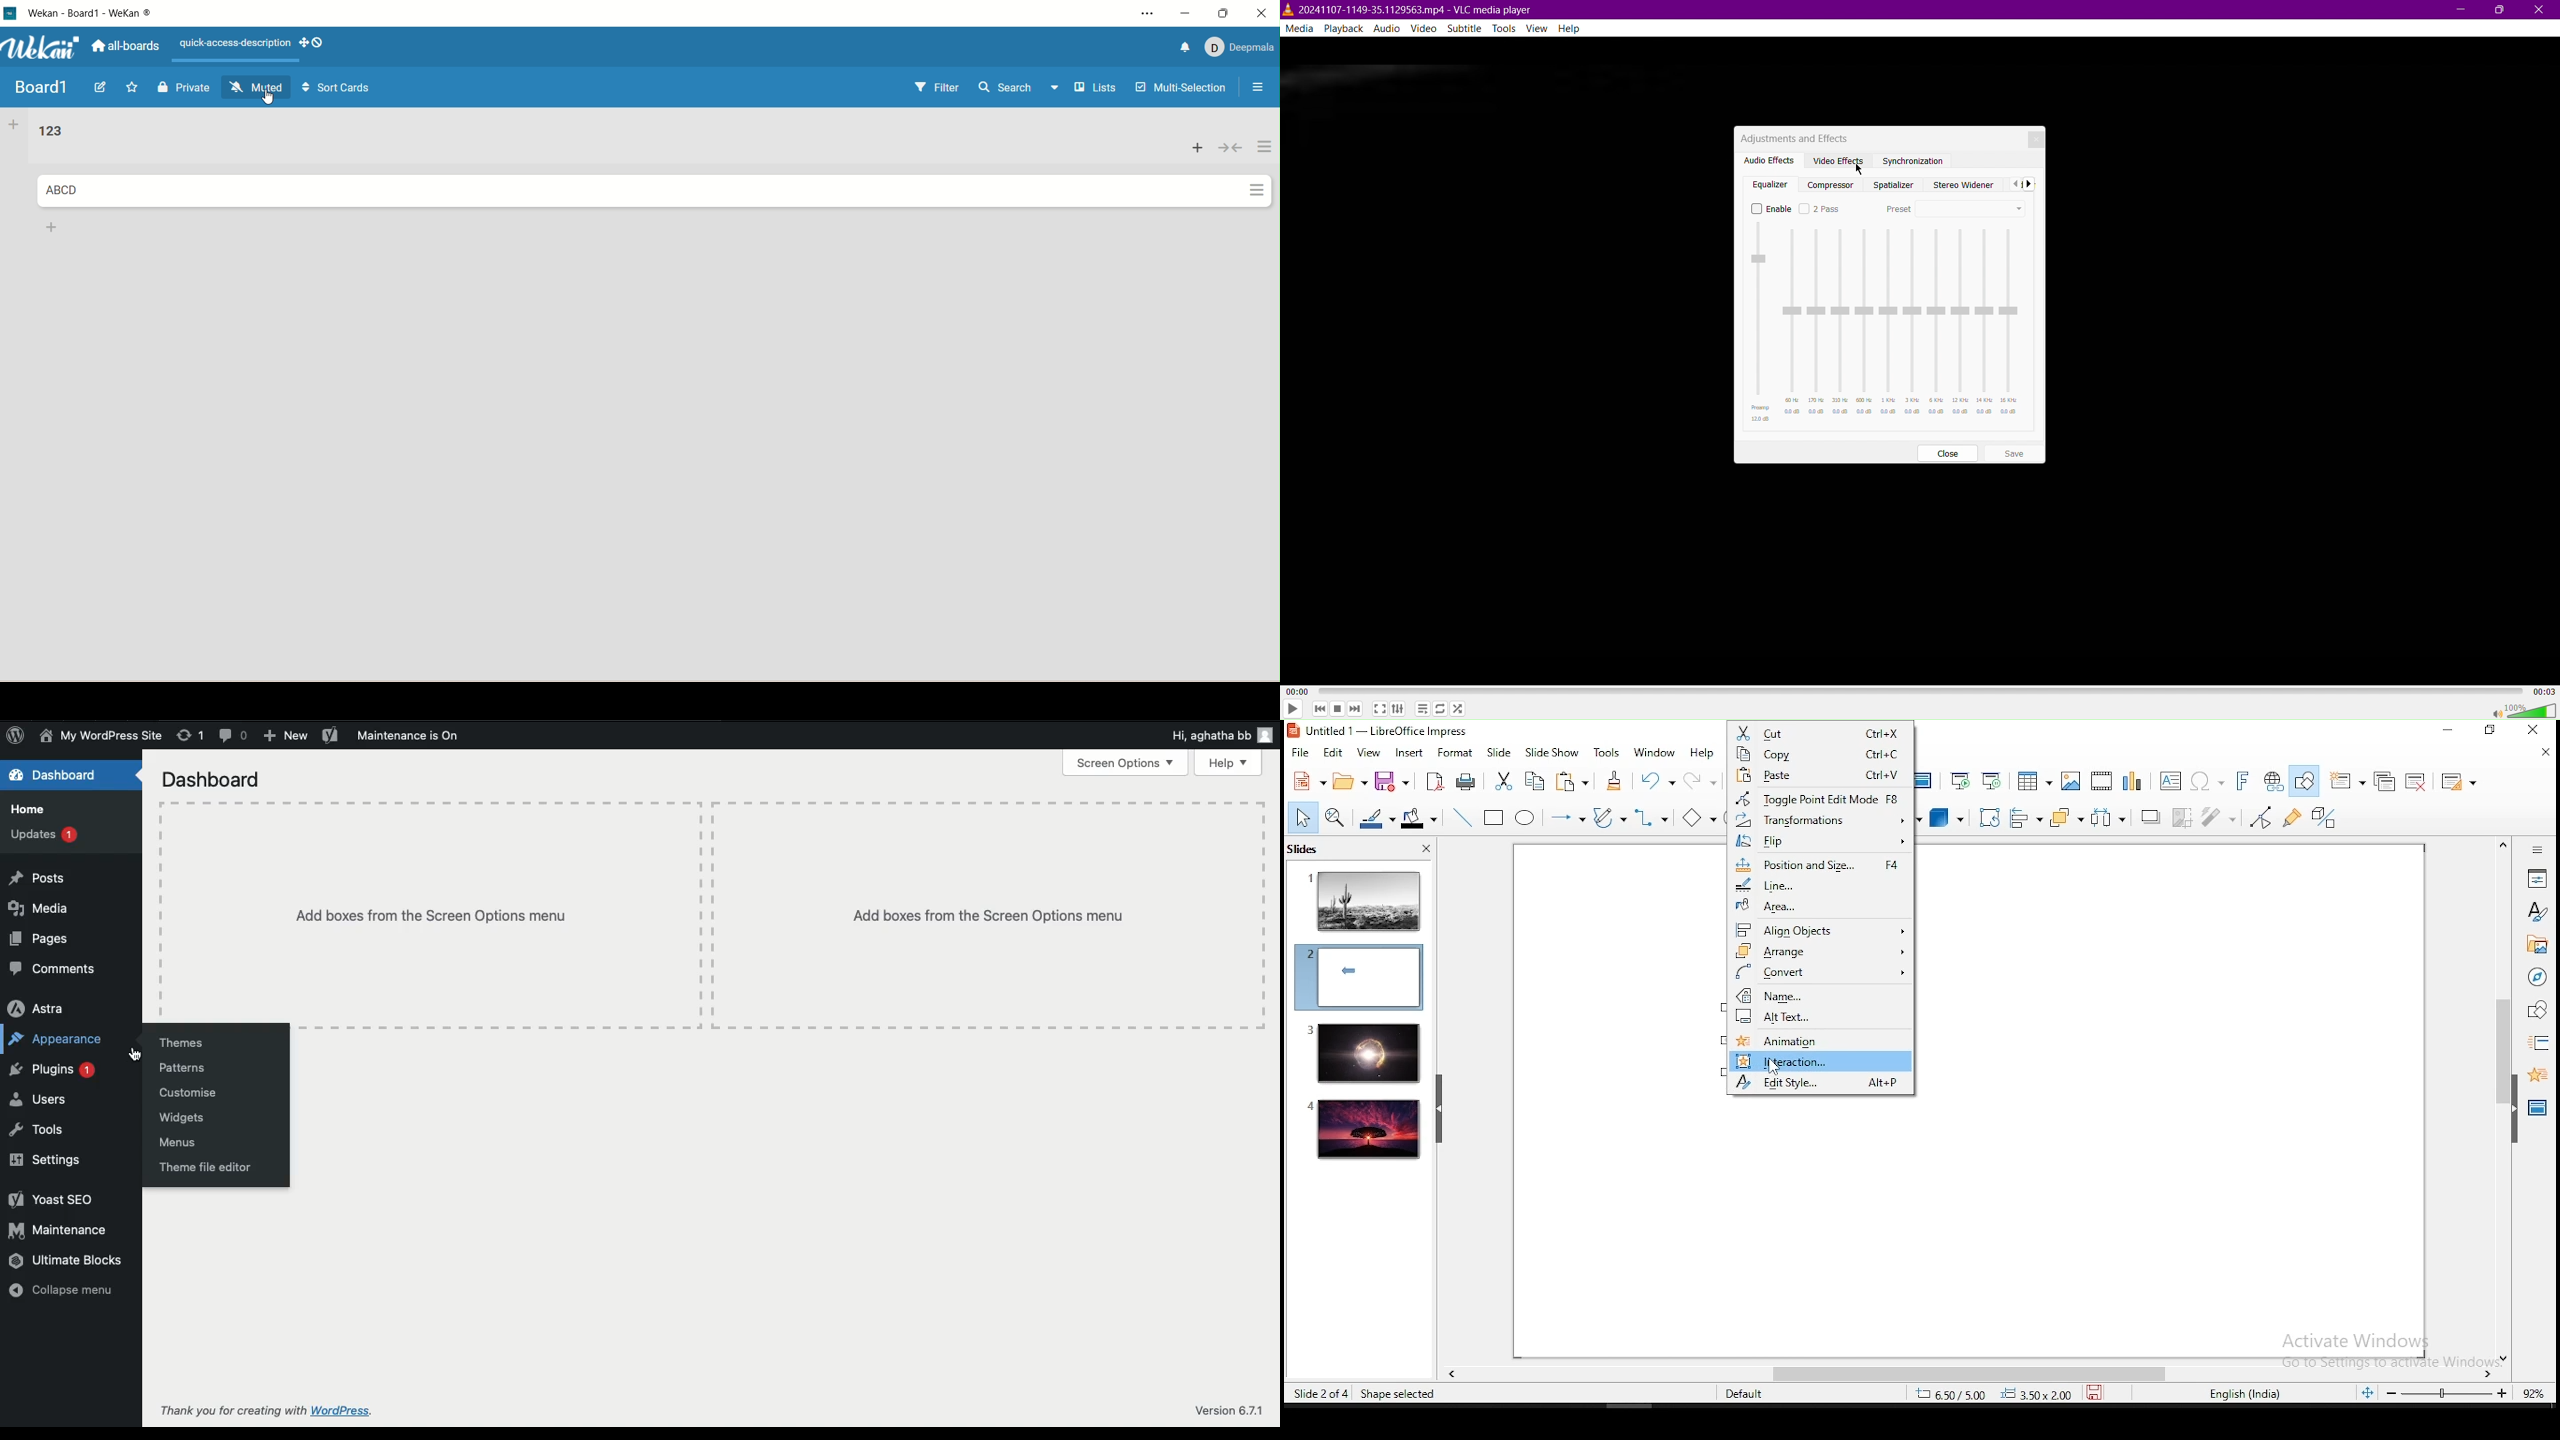  Describe the element at coordinates (2261, 819) in the screenshot. I see `toggle point edit mode` at that location.